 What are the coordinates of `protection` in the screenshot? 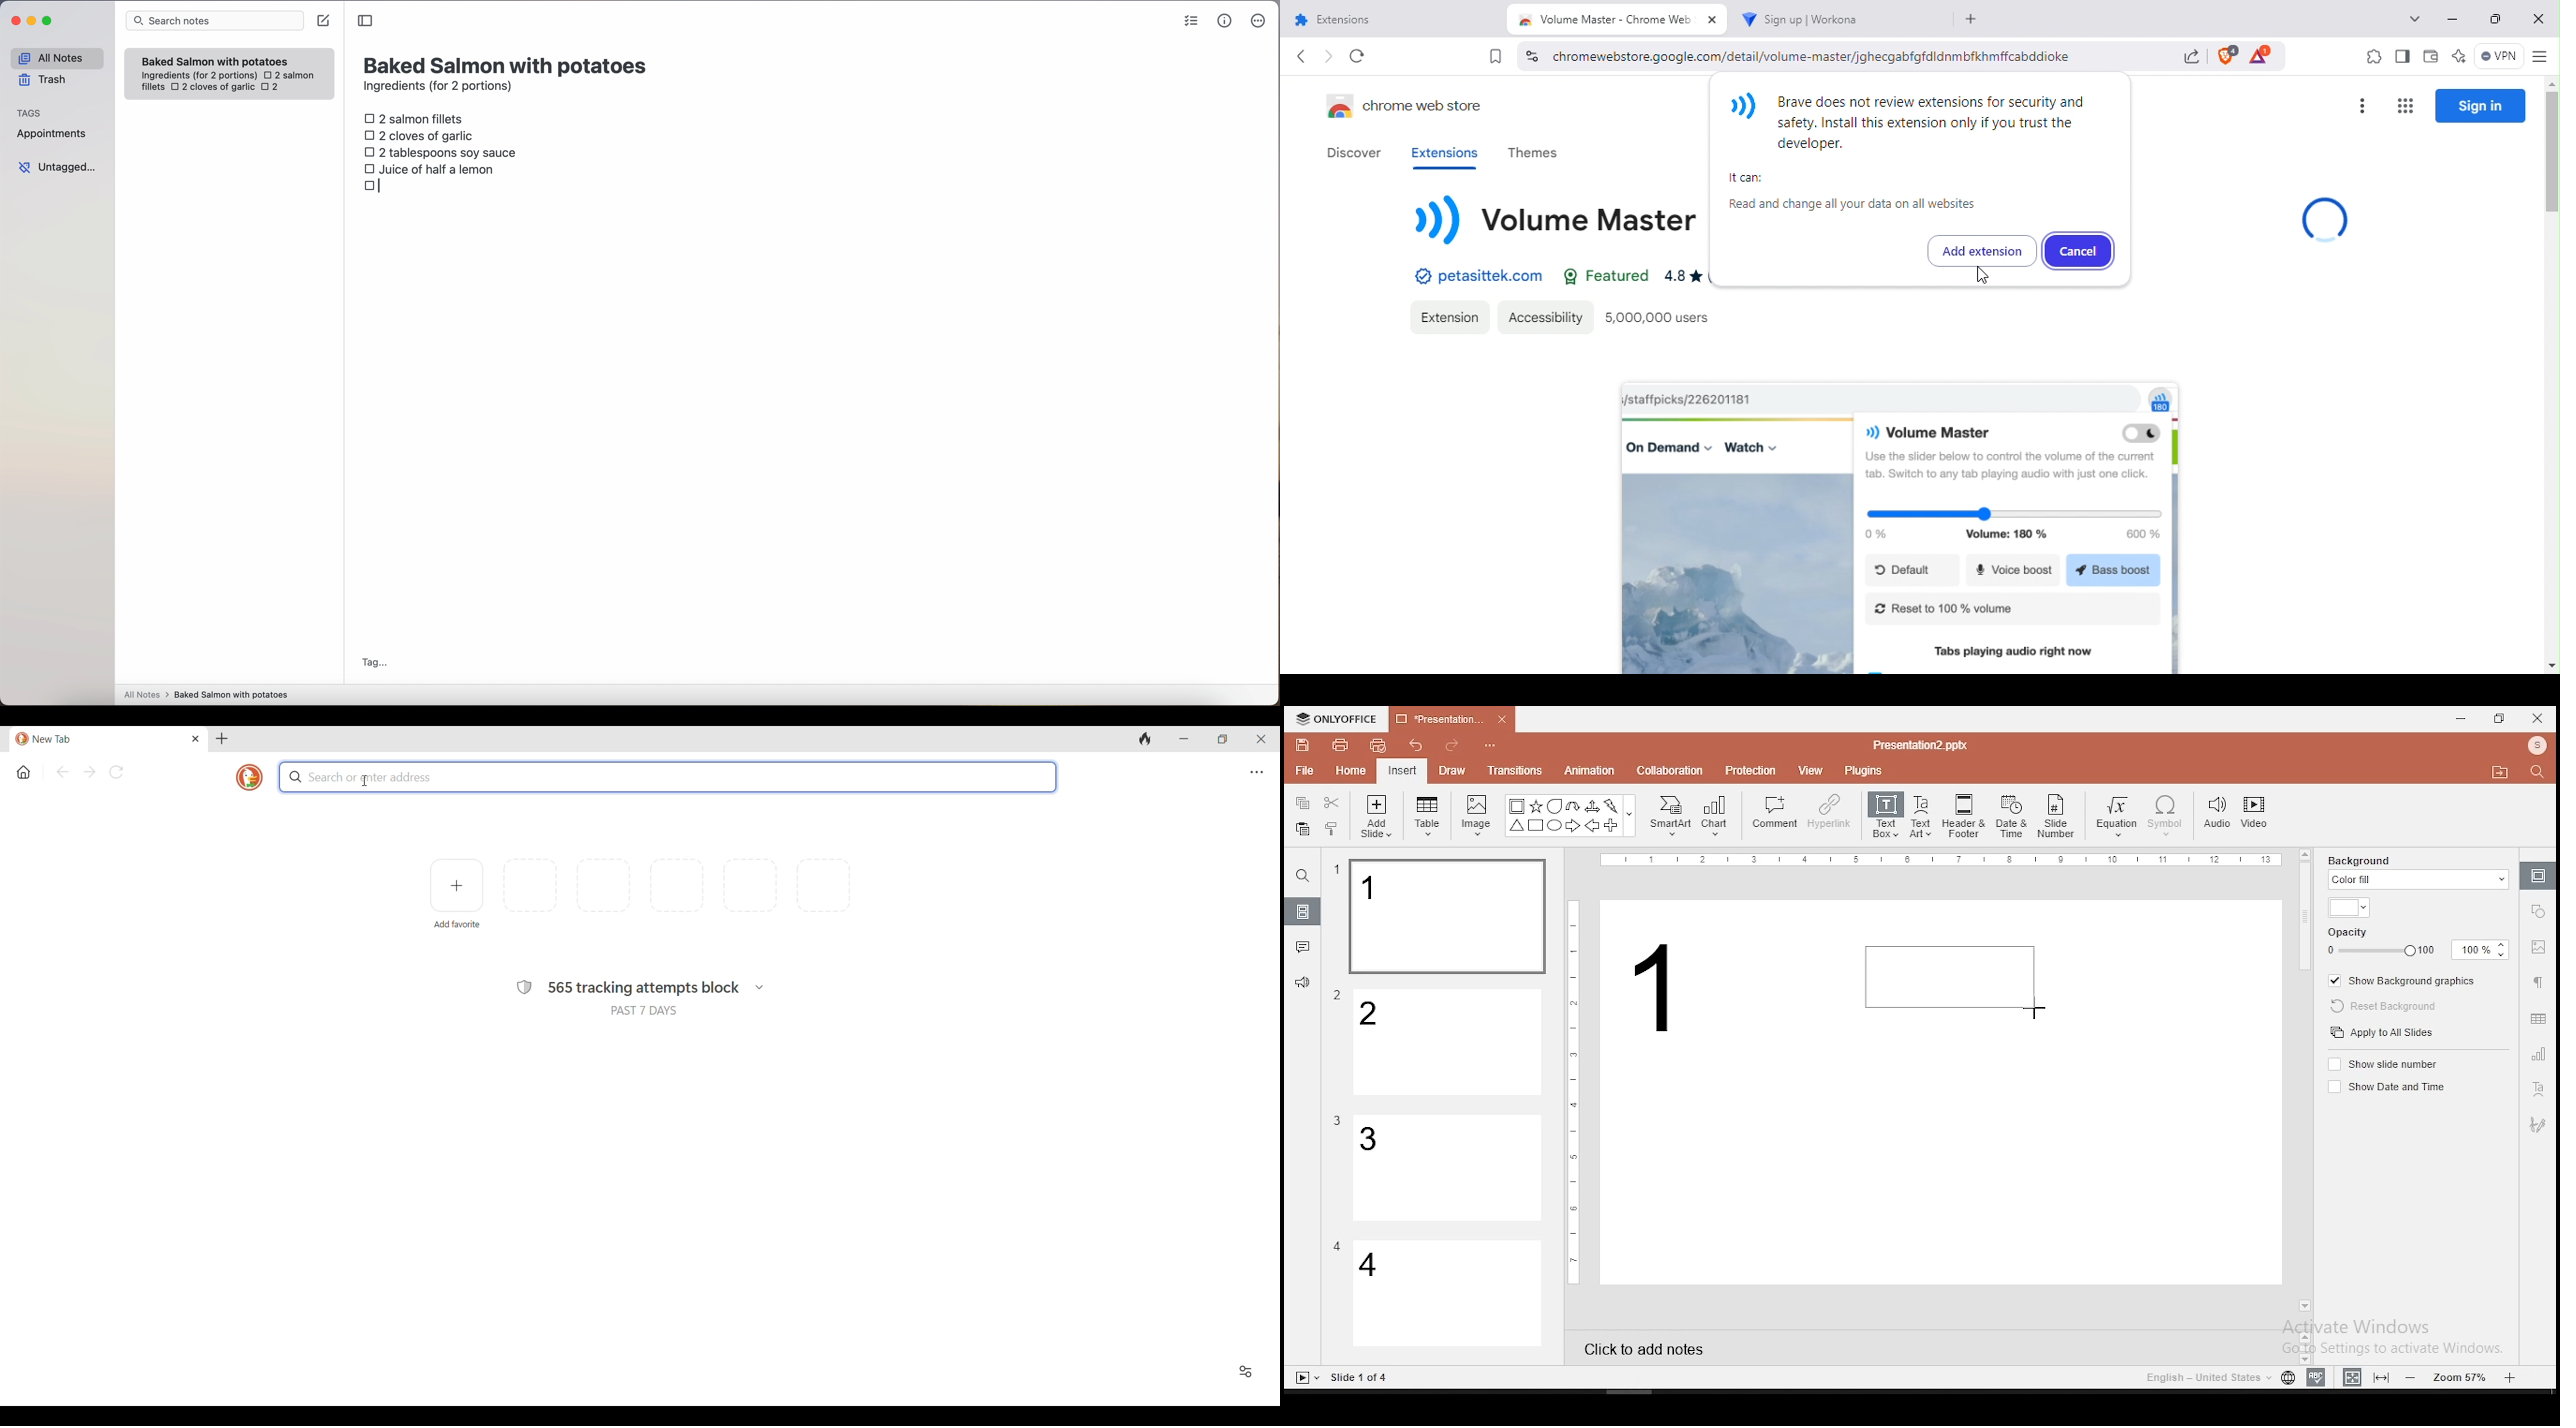 It's located at (1751, 769).